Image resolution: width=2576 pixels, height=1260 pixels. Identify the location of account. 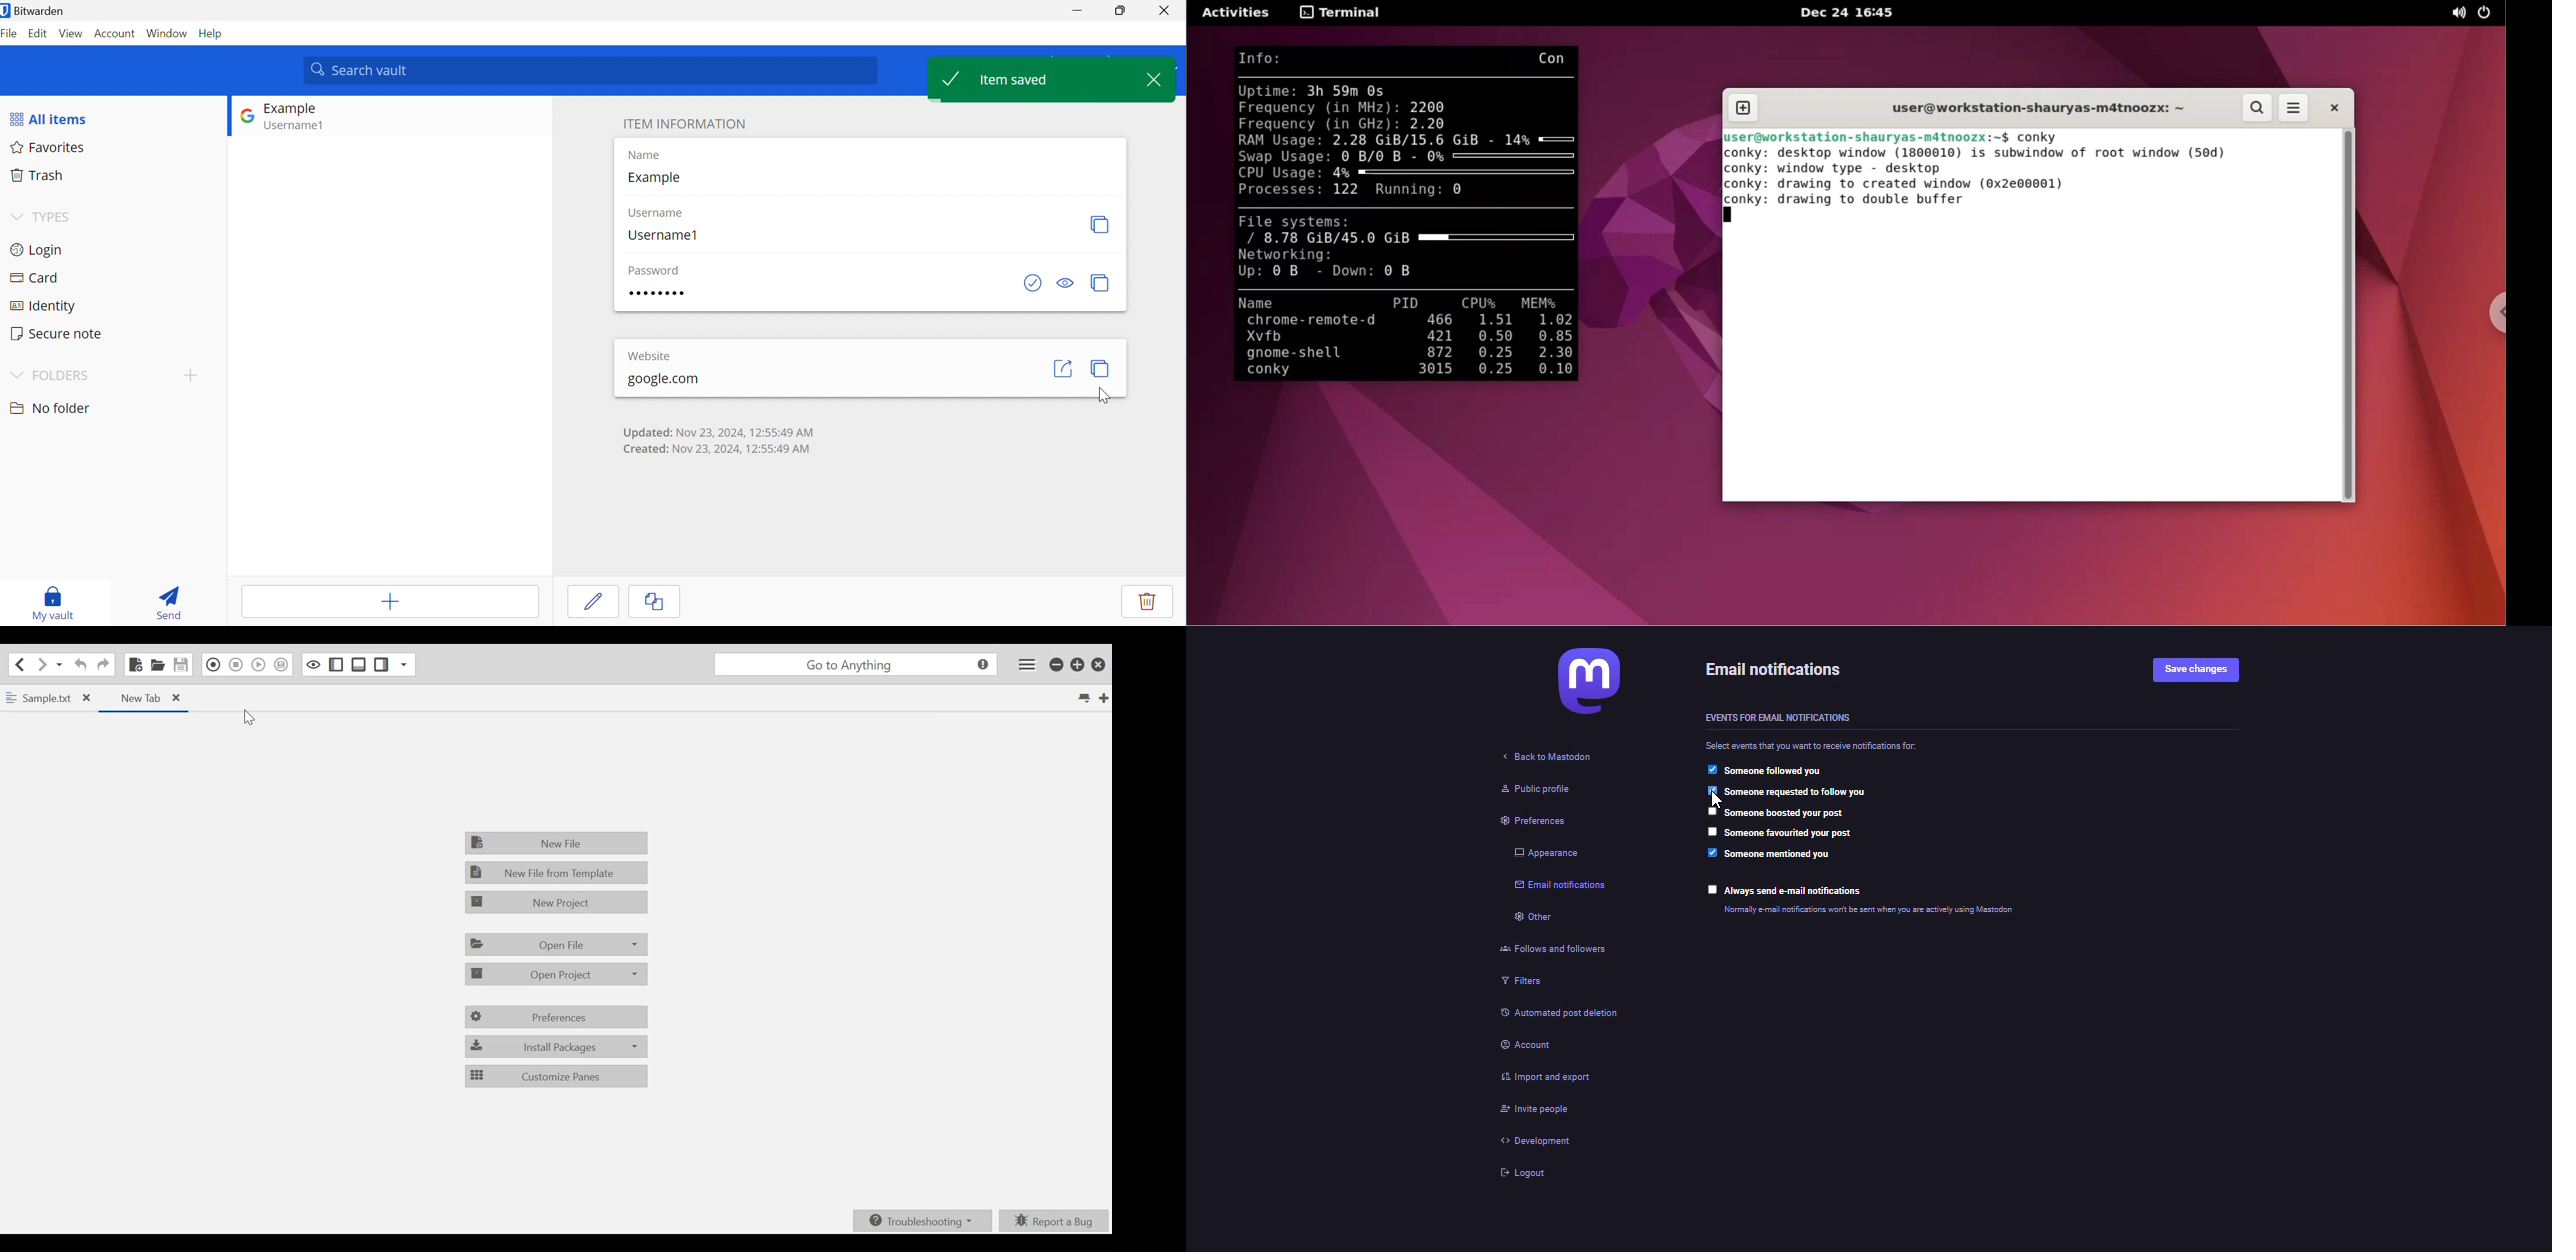
(1525, 1046).